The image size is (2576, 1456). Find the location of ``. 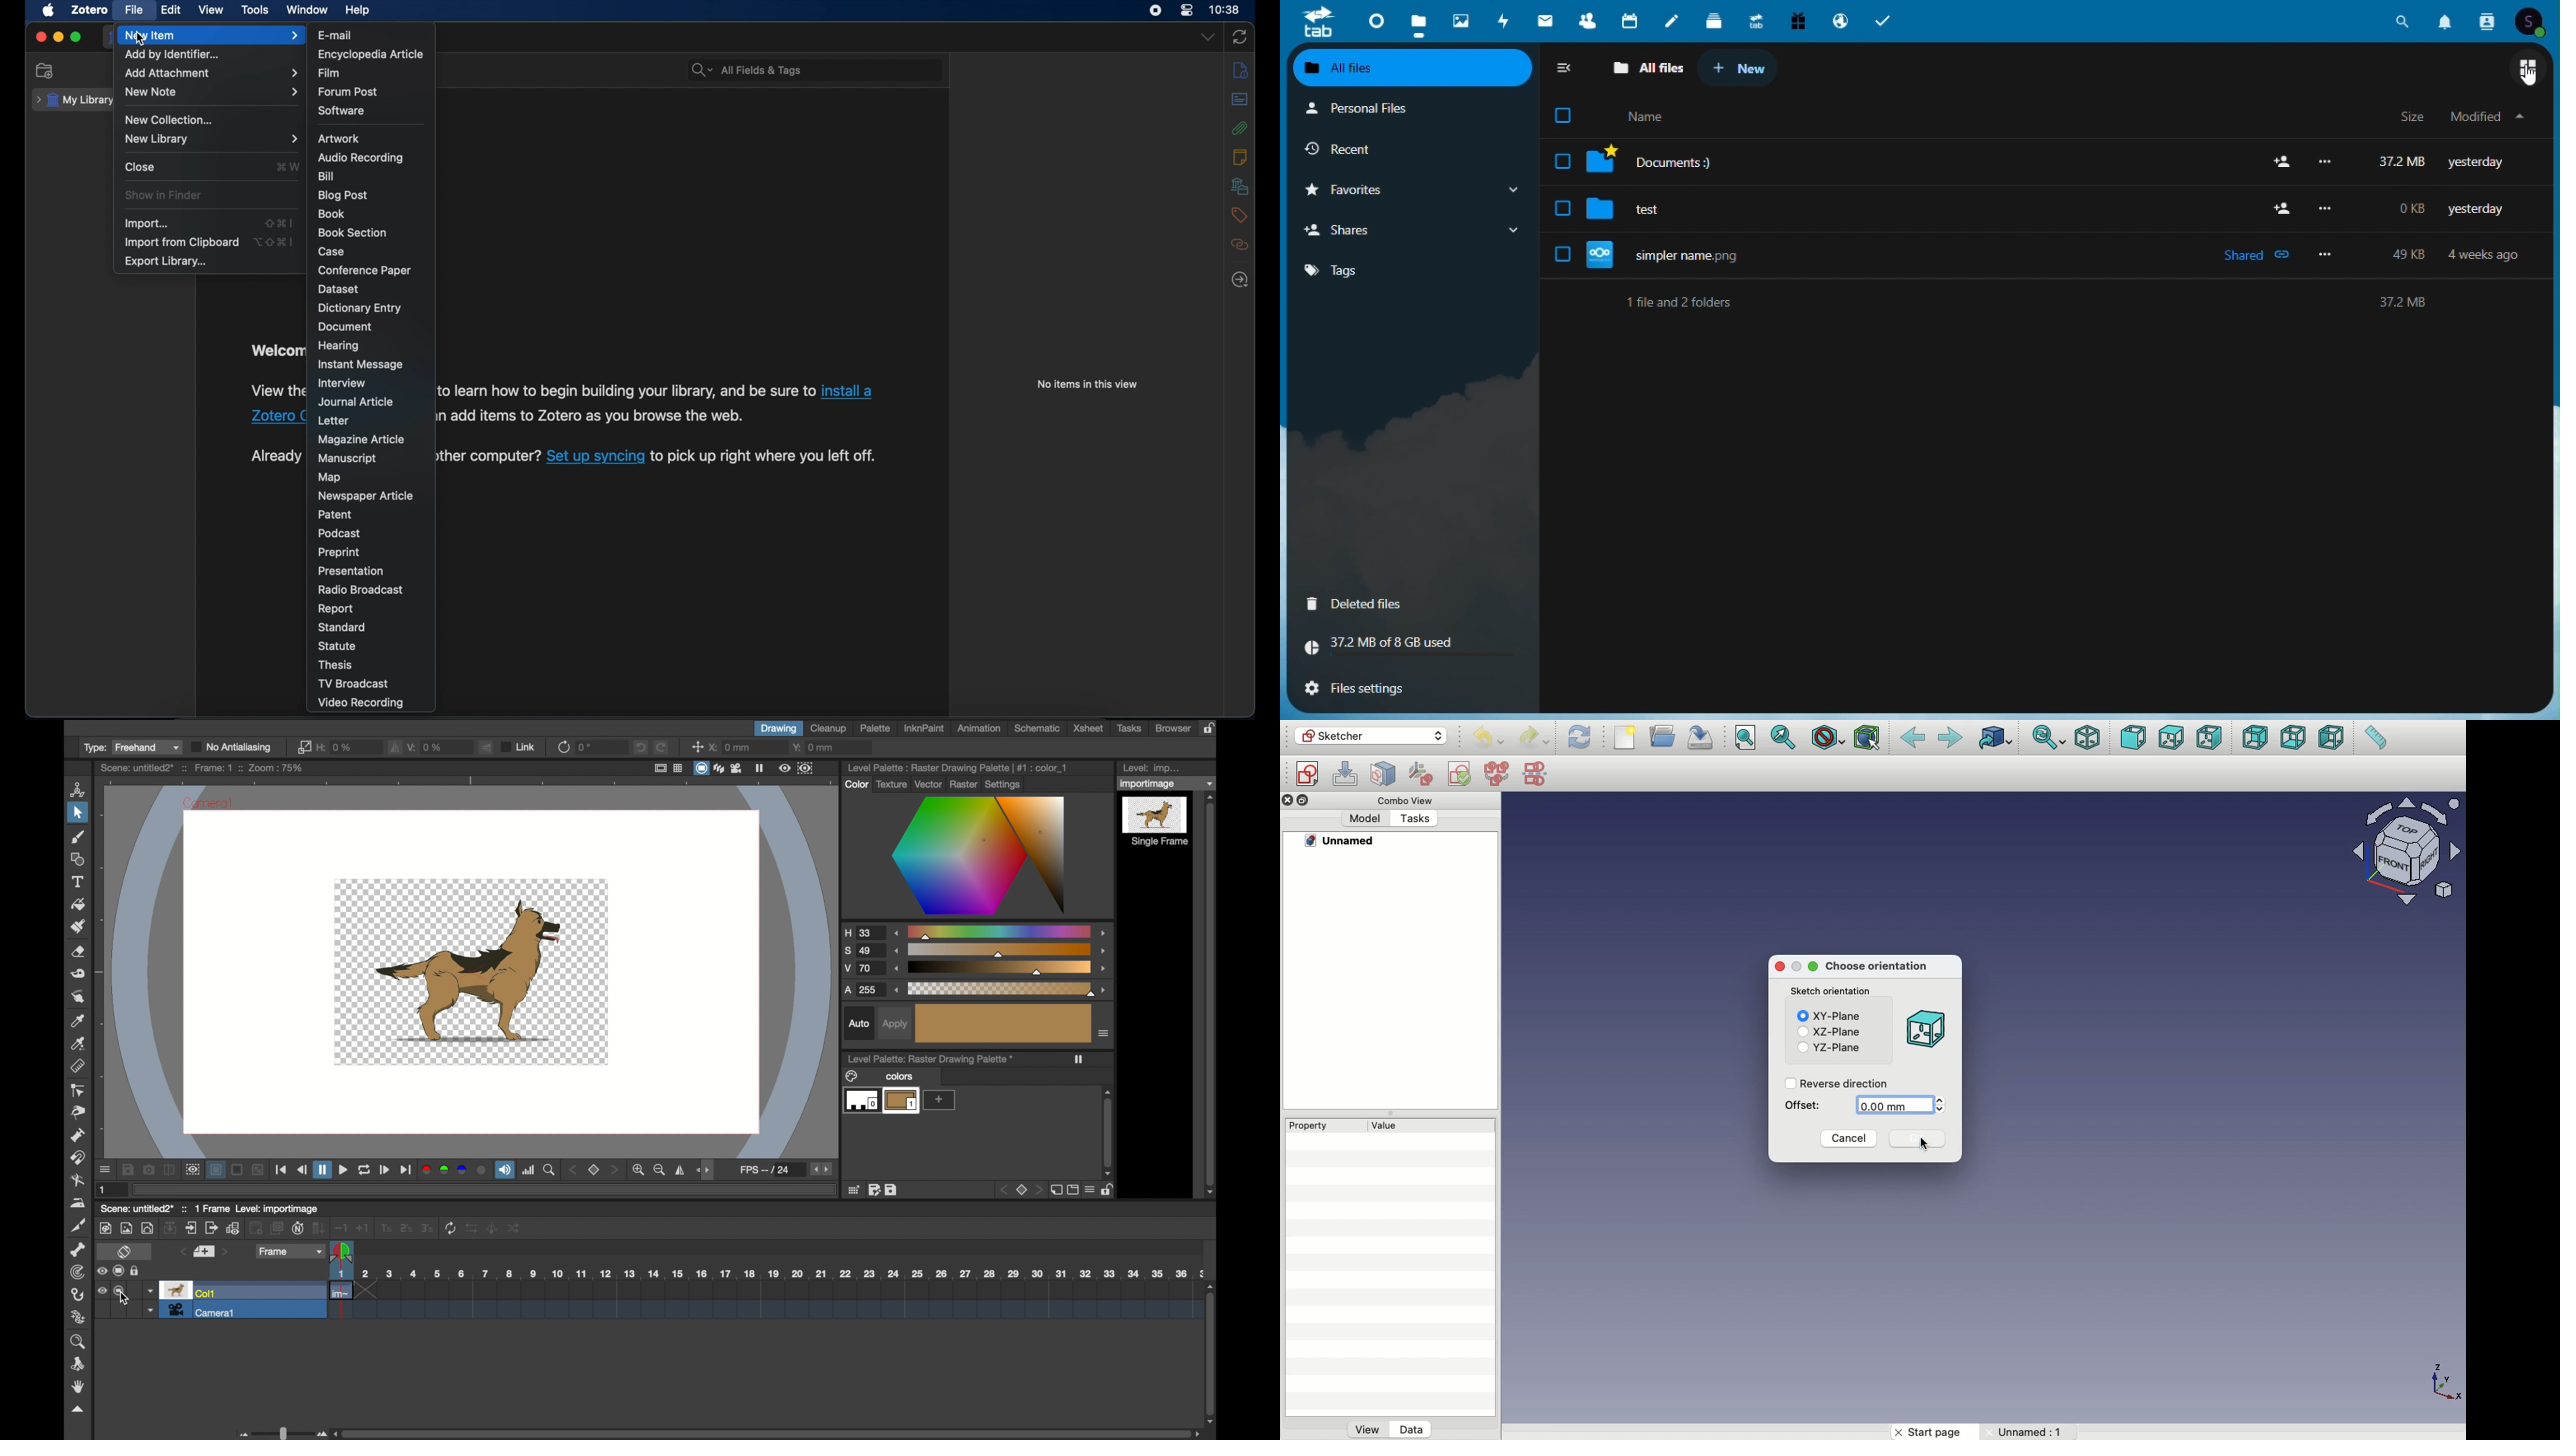

 is located at coordinates (1343, 841).